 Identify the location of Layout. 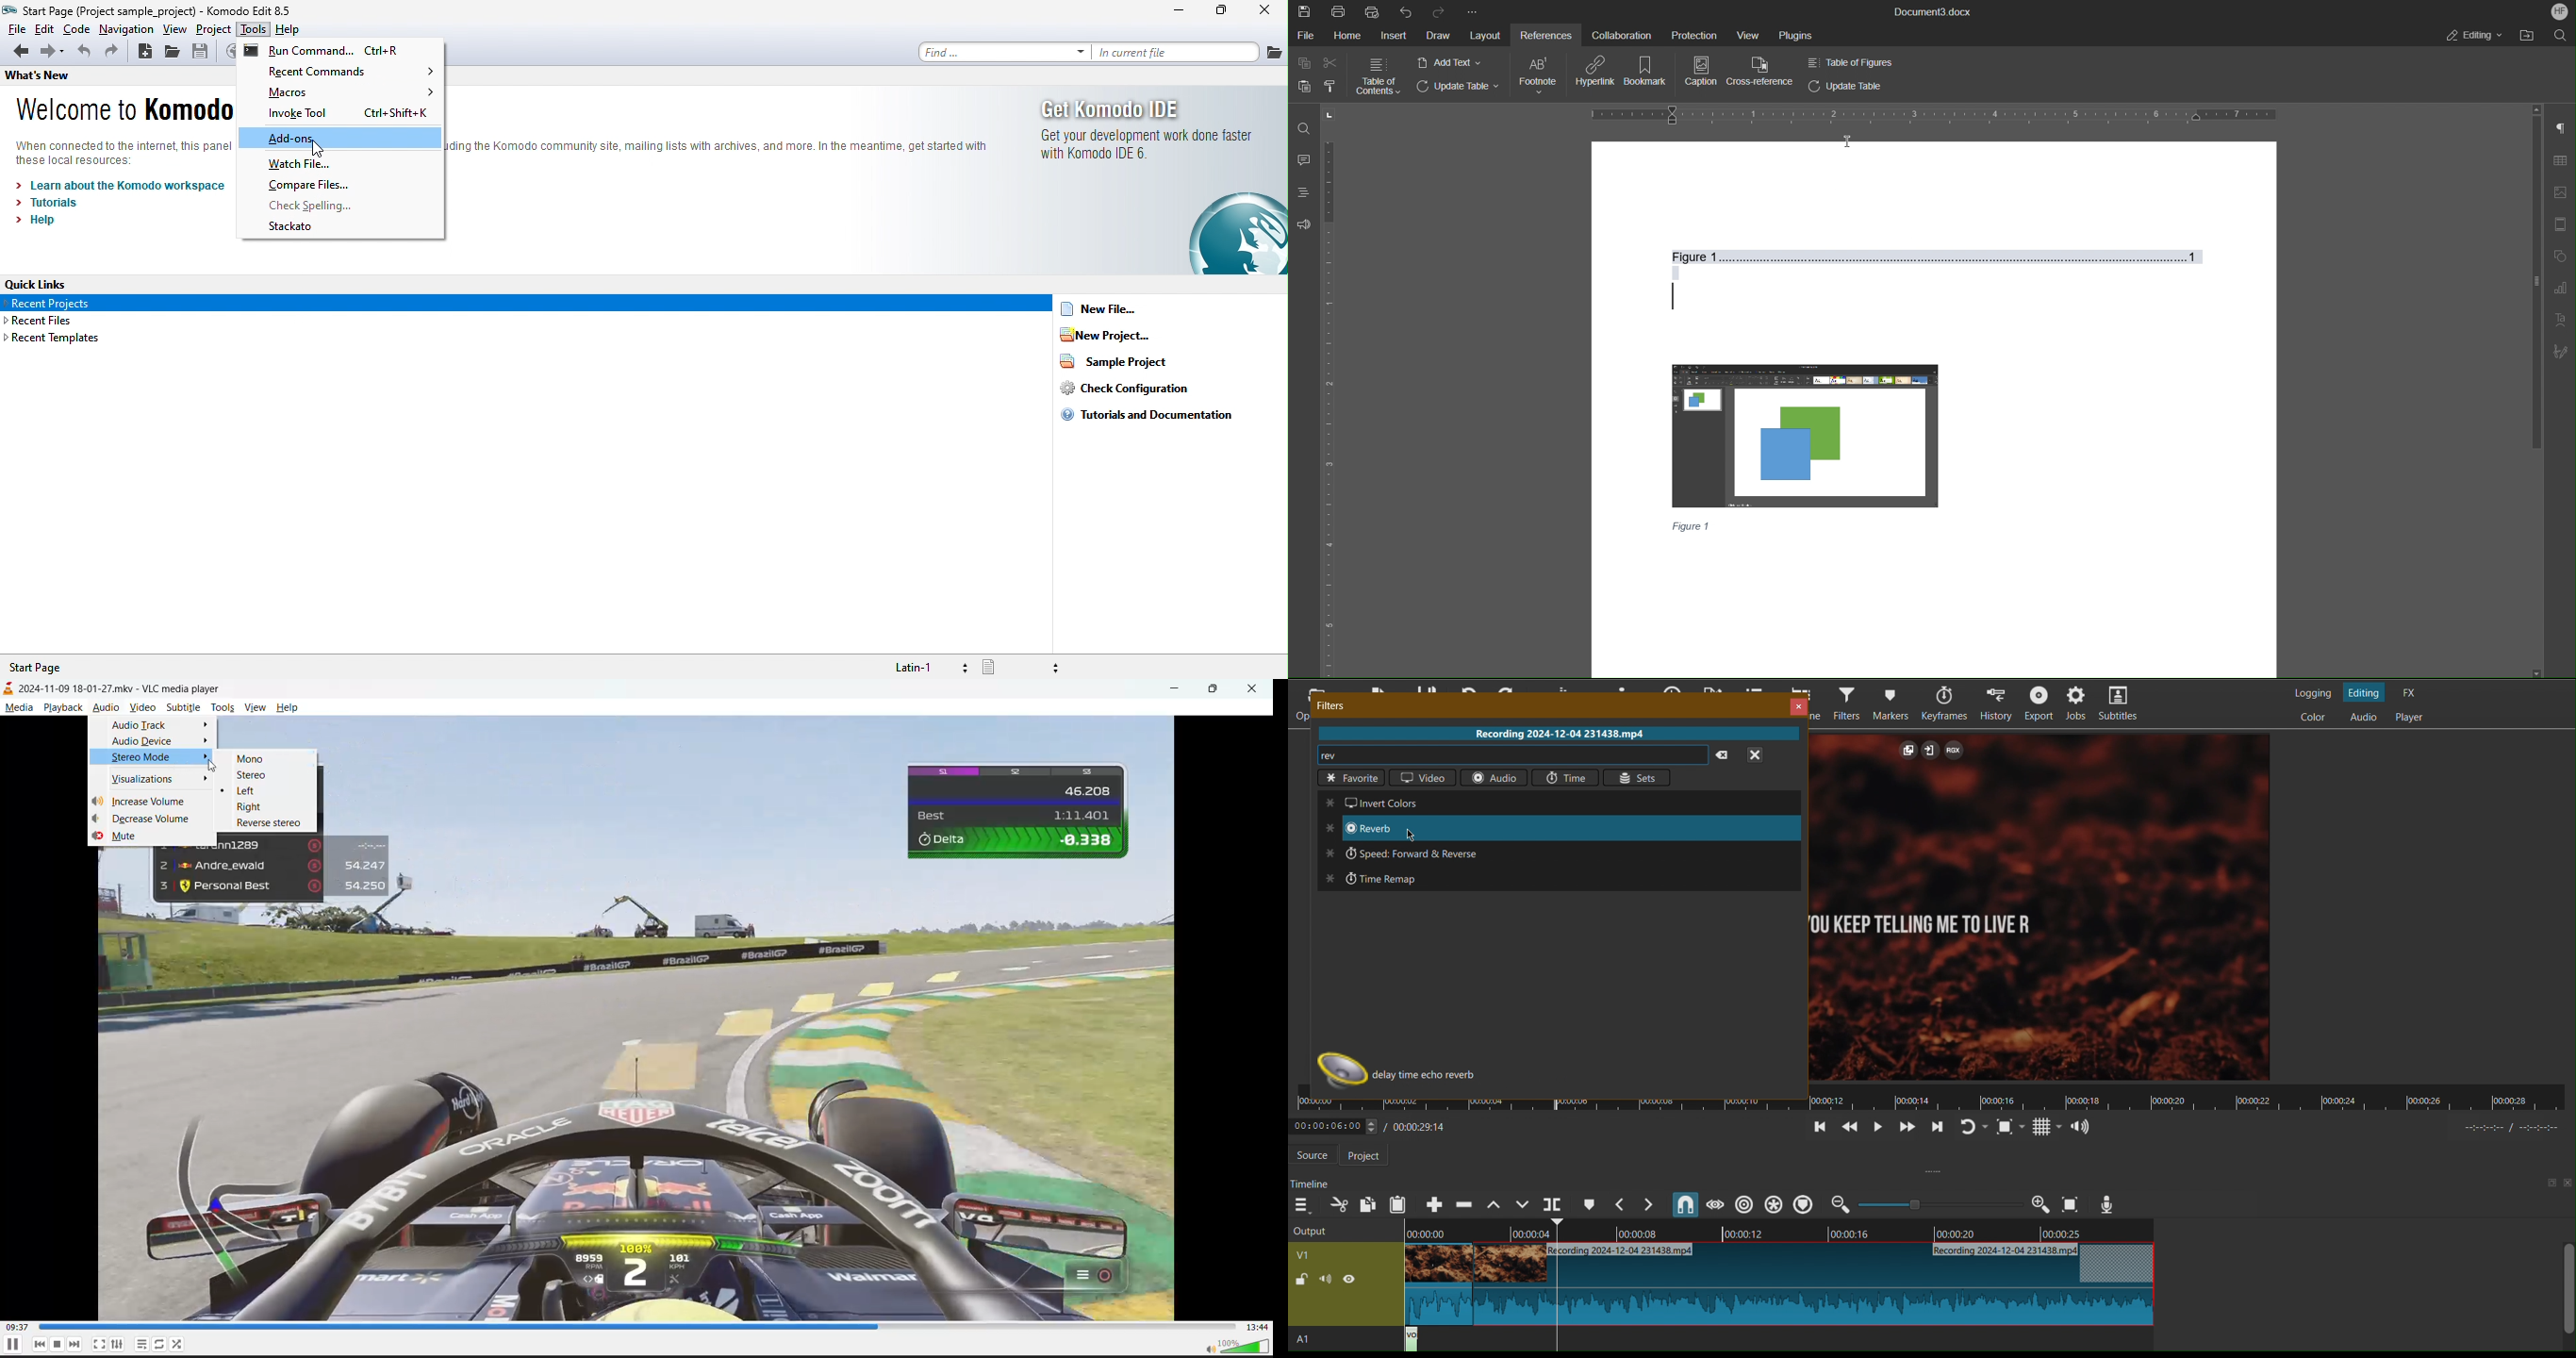
(1485, 36).